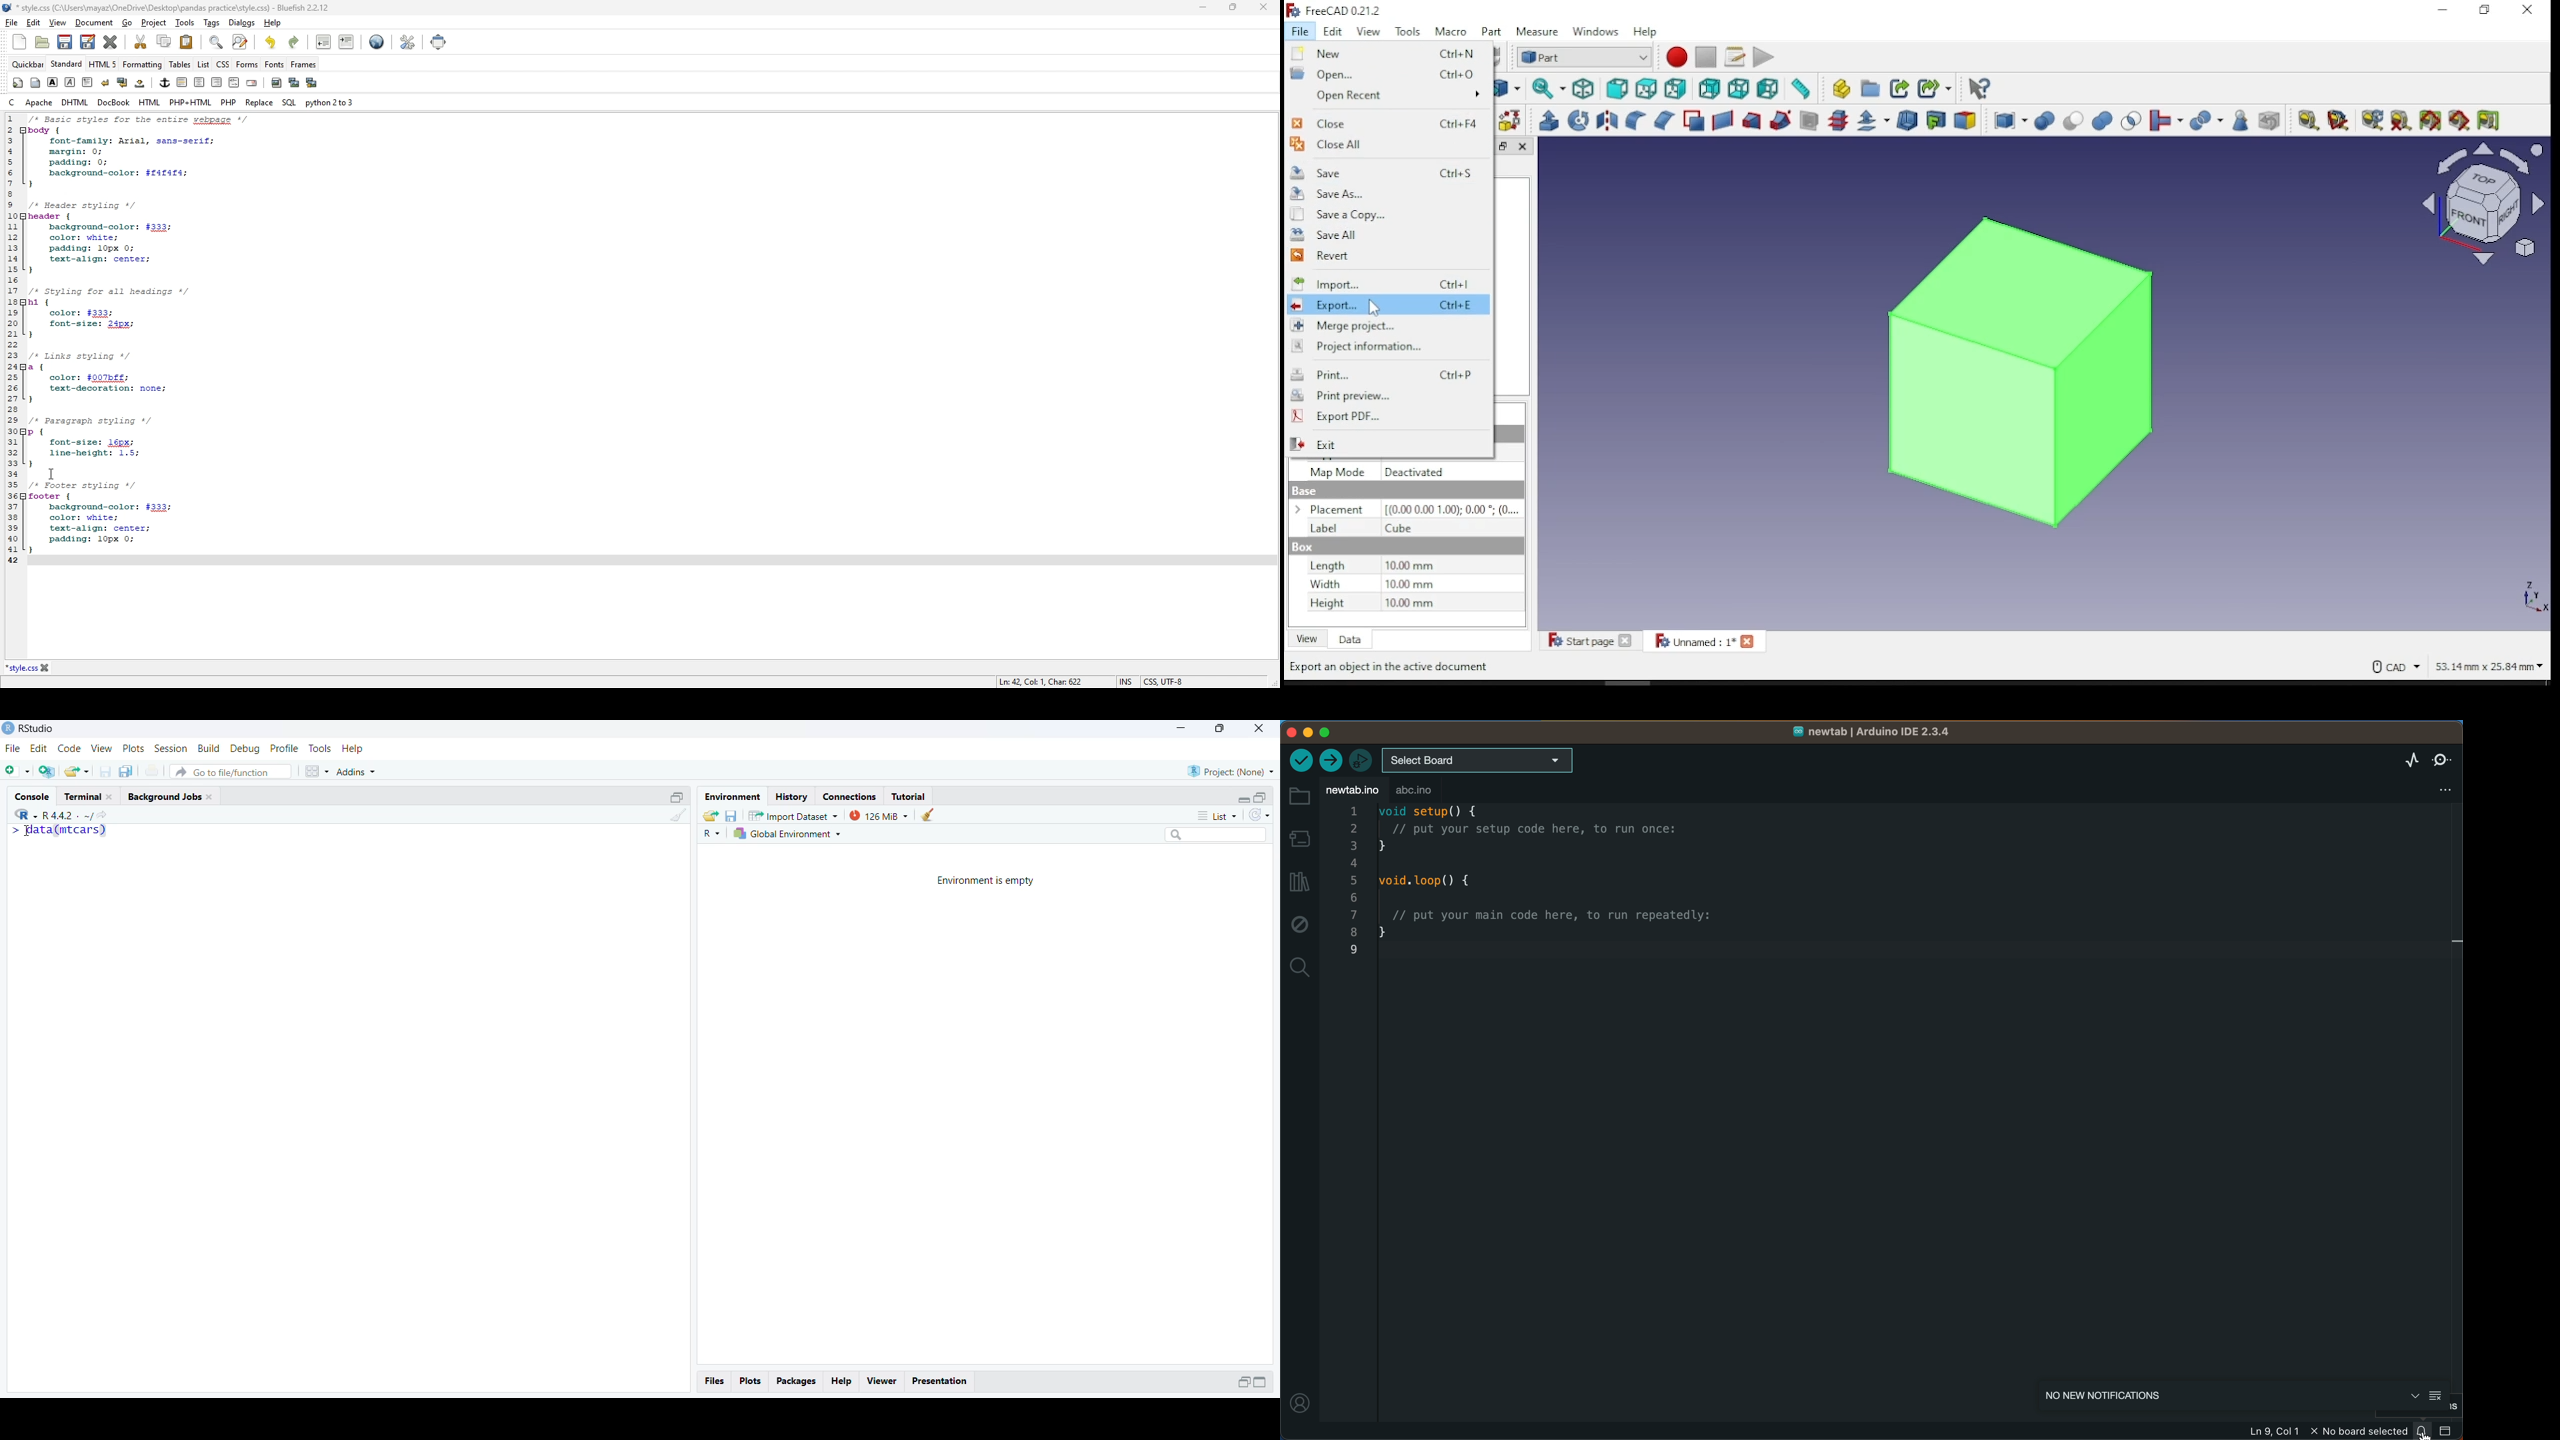 The image size is (2576, 1456). Describe the element at coordinates (293, 83) in the screenshot. I see `insert thumbnail` at that location.